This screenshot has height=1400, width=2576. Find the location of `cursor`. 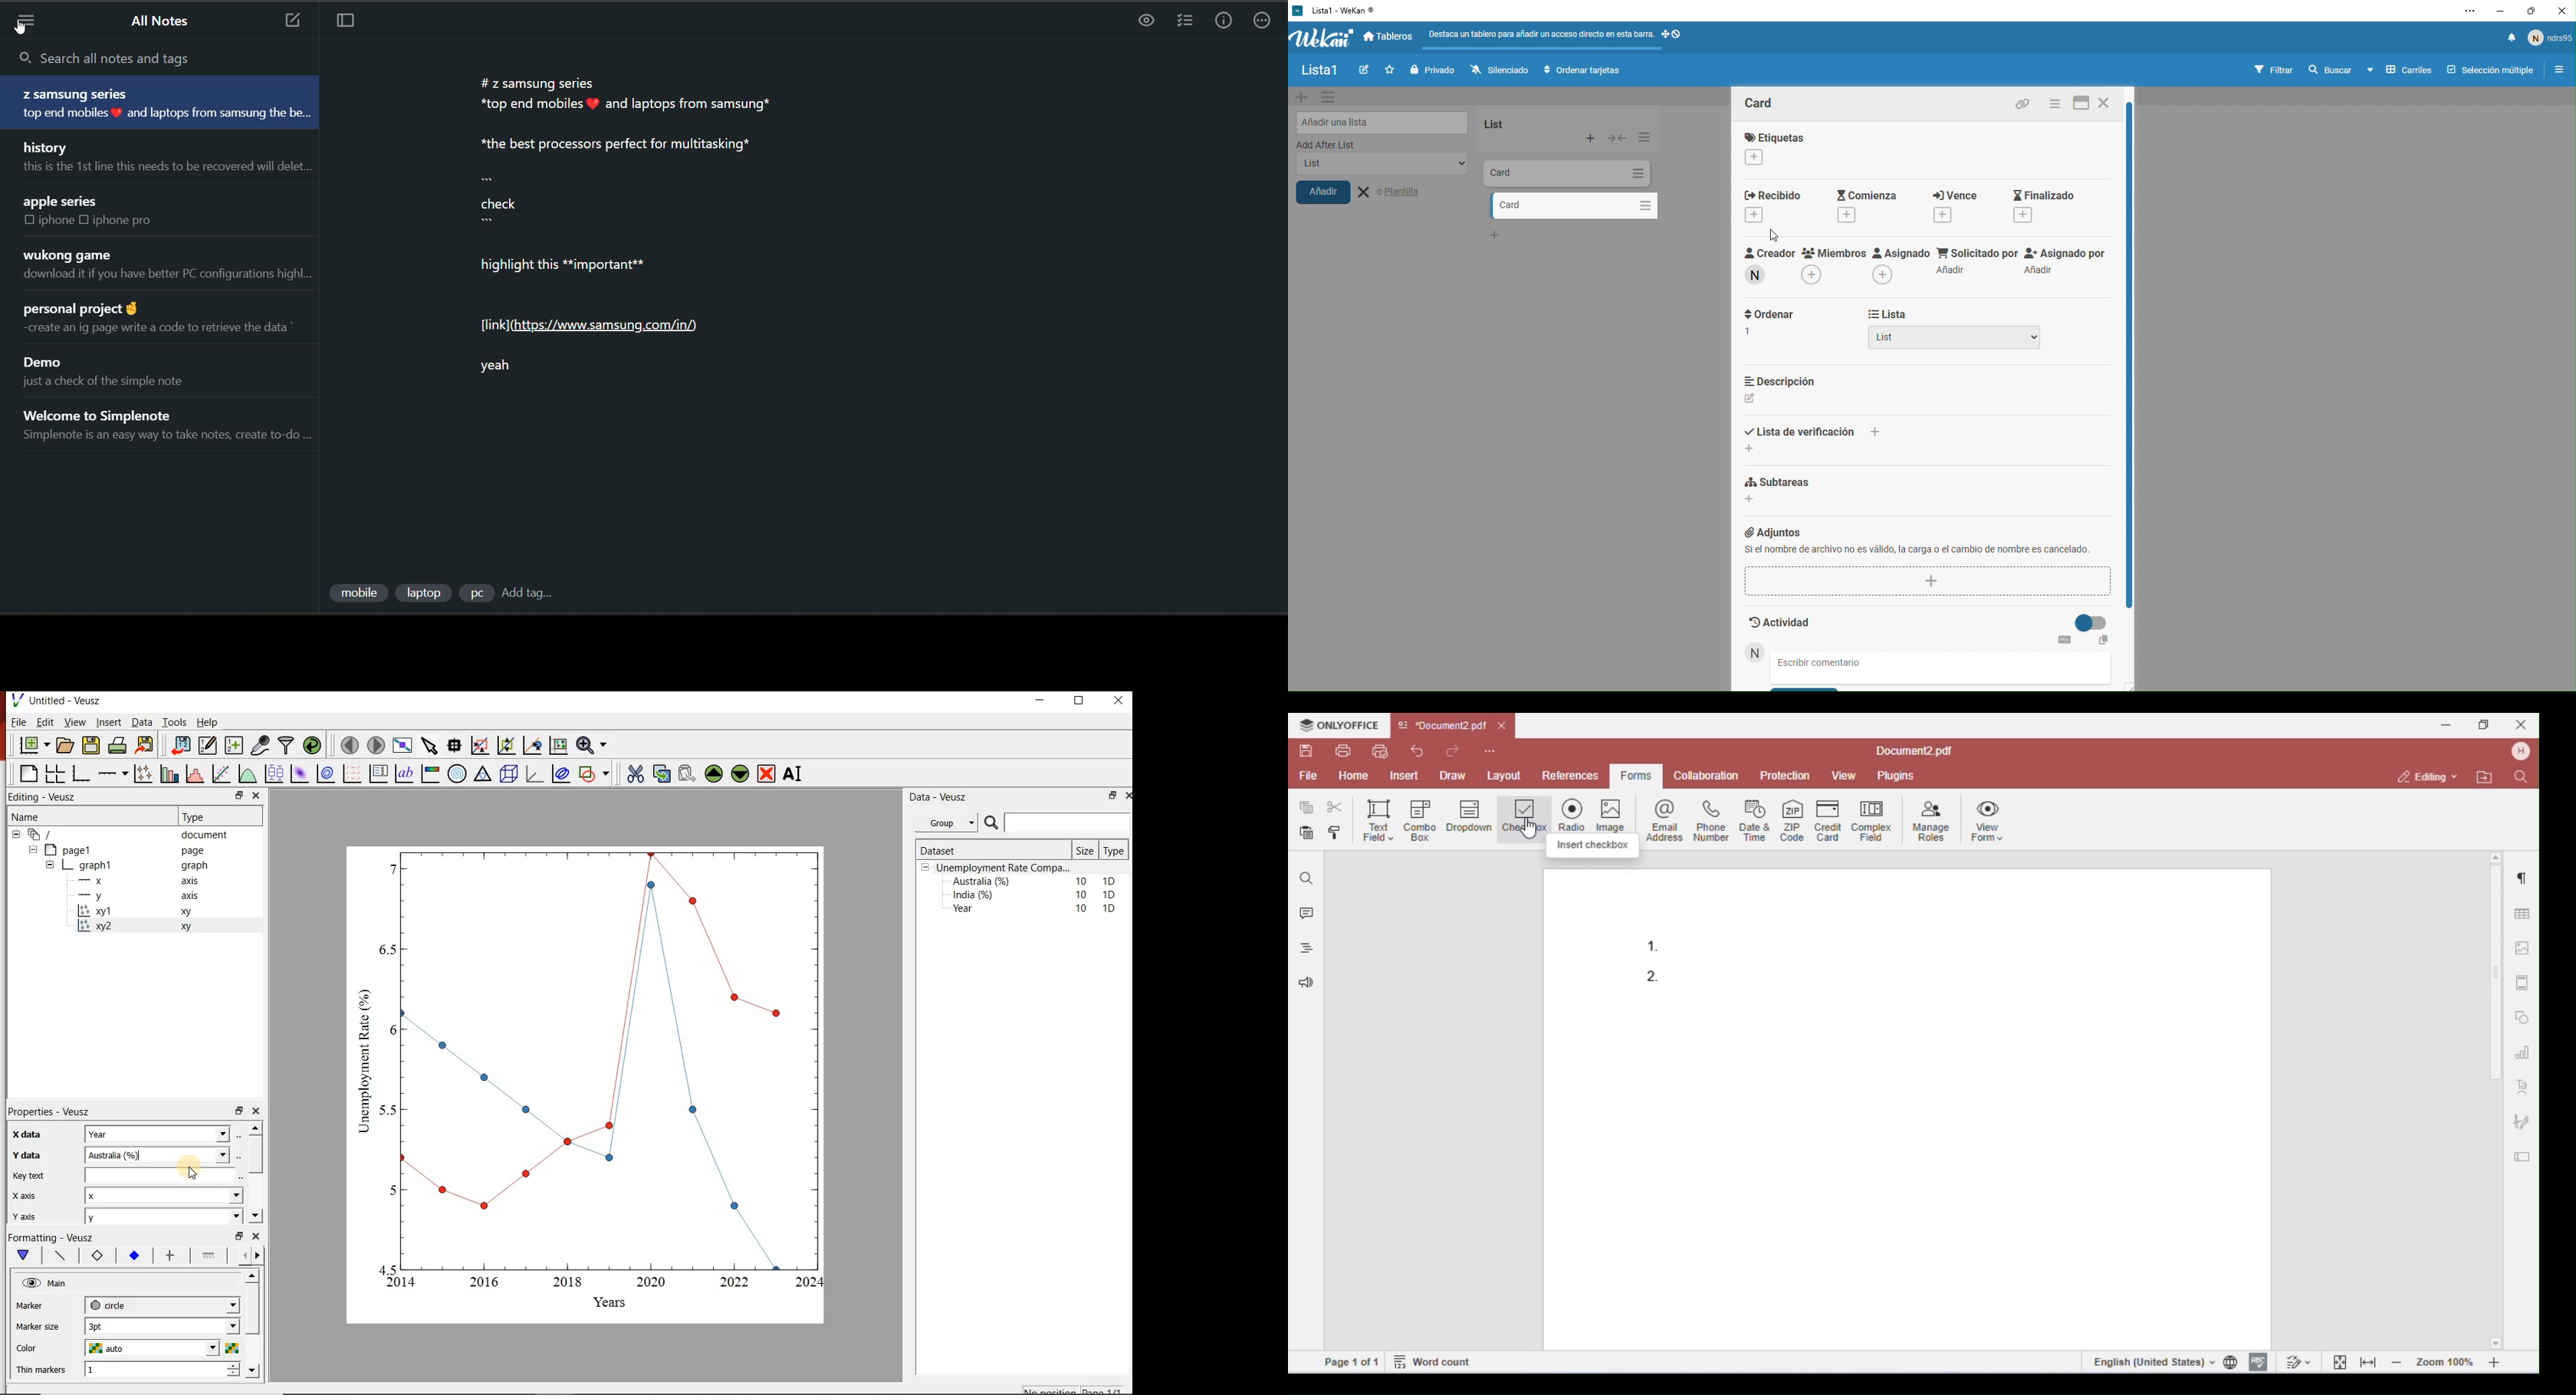

cursor is located at coordinates (1774, 232).